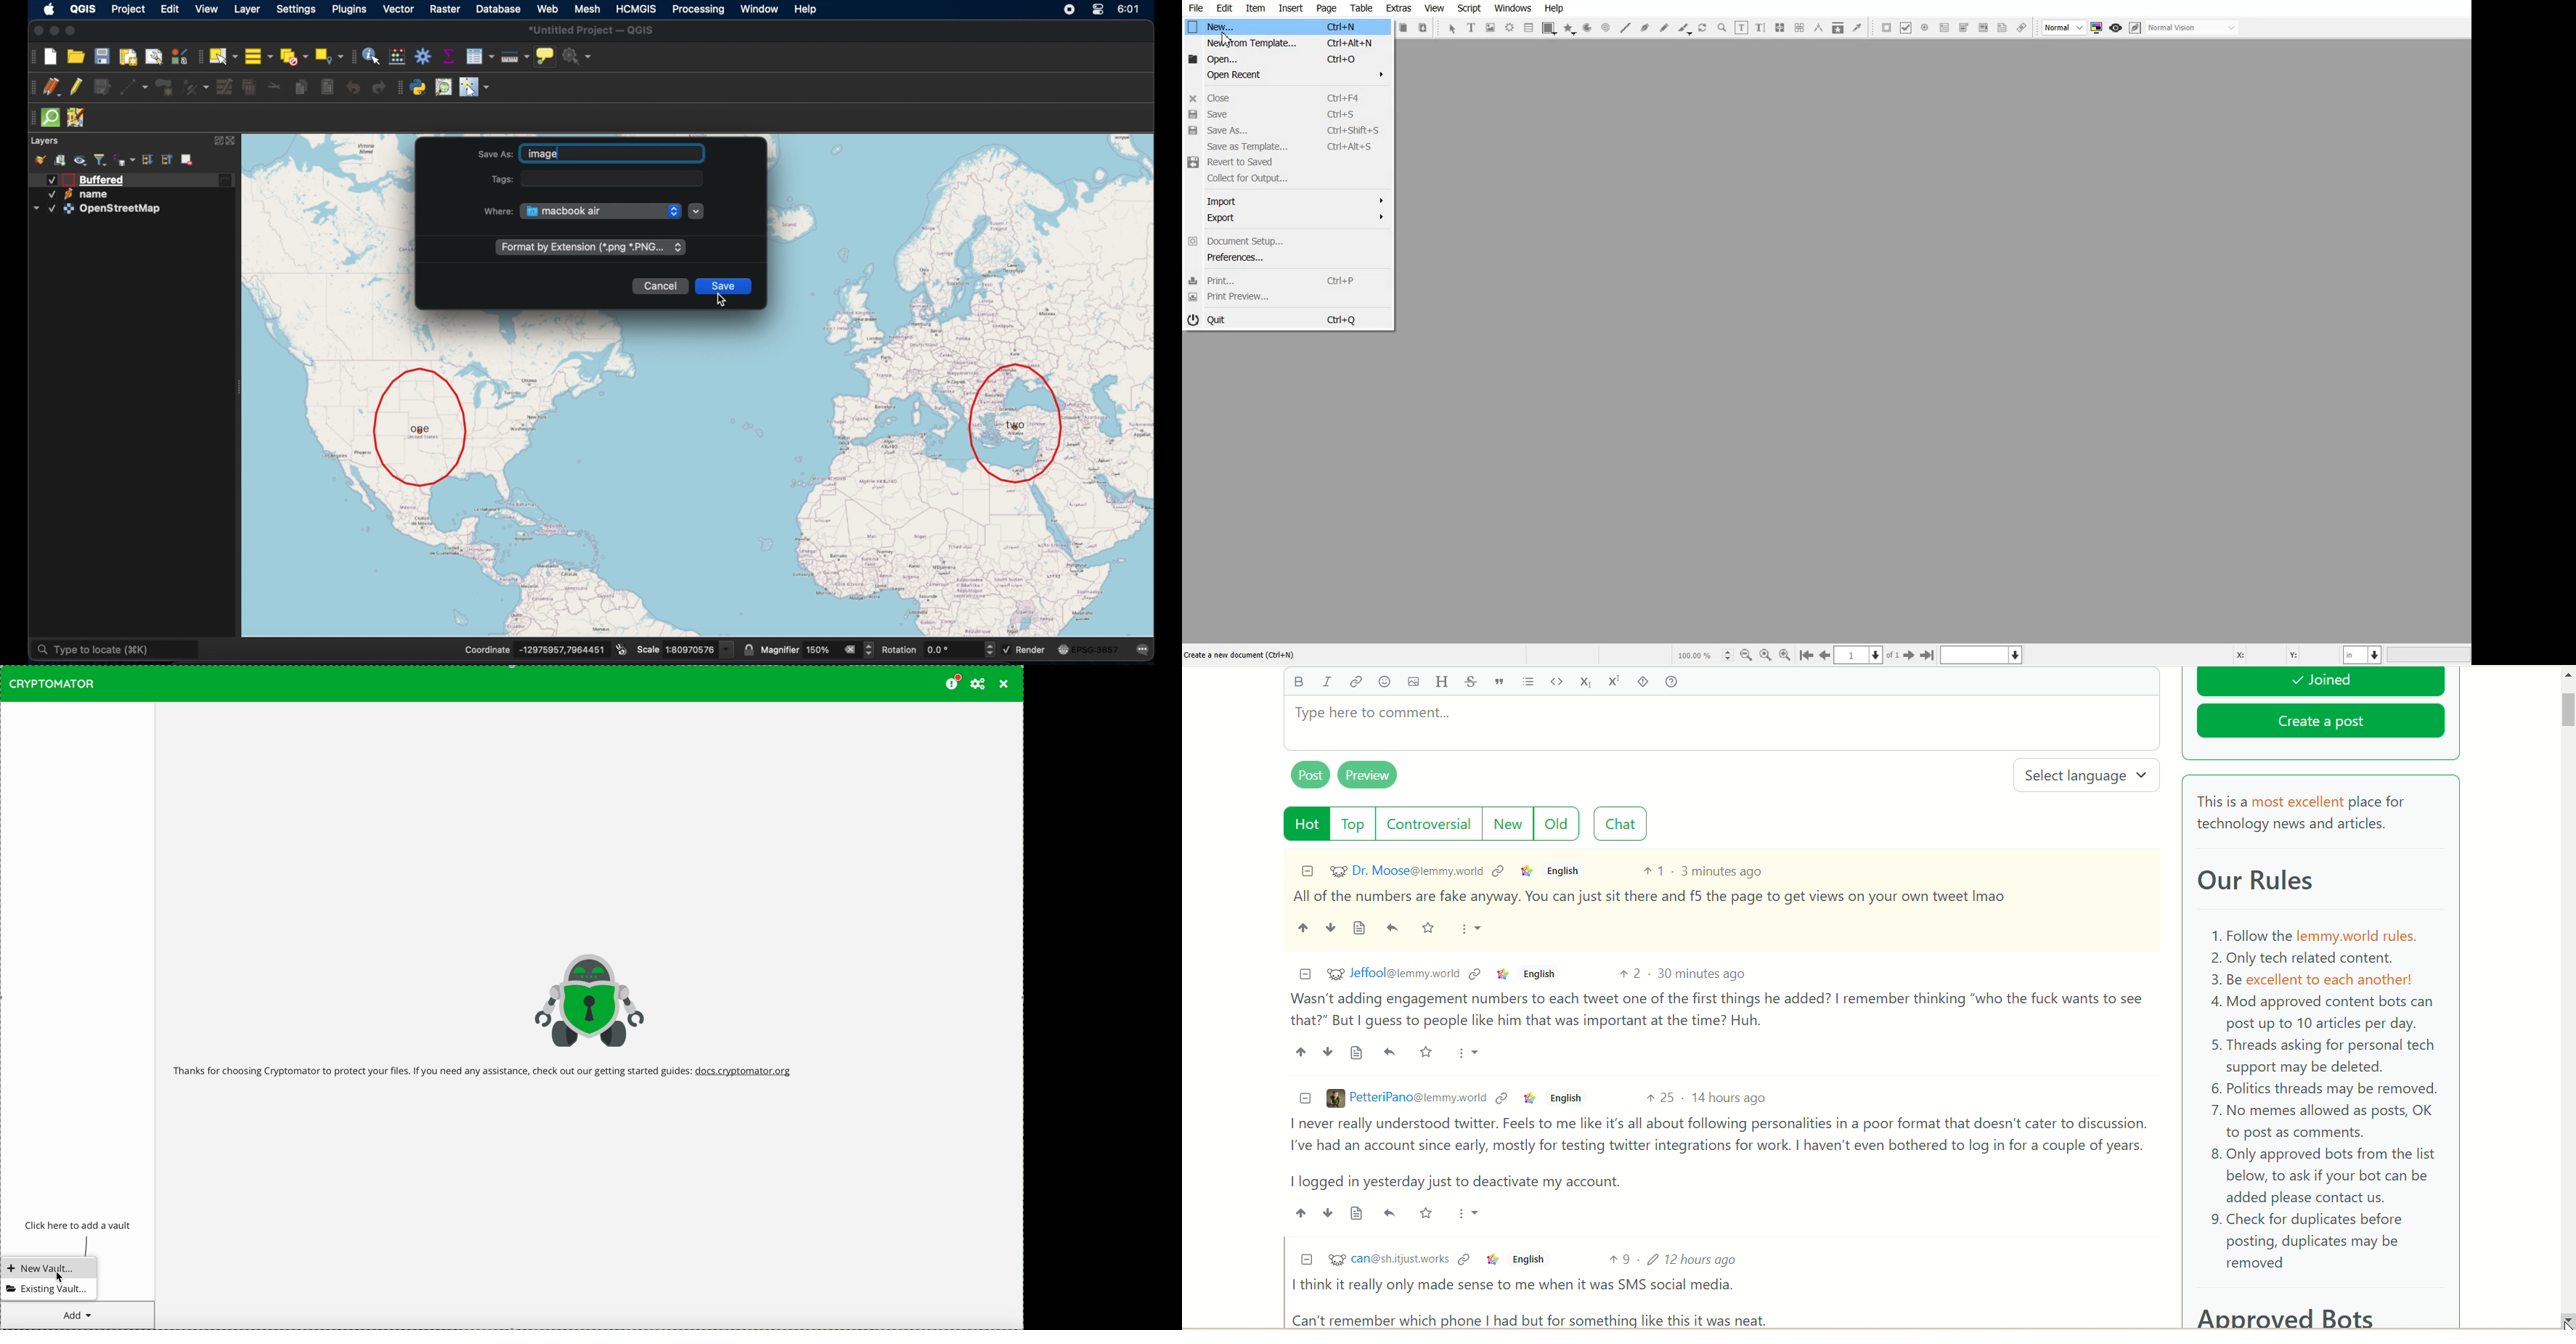  What do you see at coordinates (1390, 1212) in the screenshot?
I see `Share` at bounding box center [1390, 1212].